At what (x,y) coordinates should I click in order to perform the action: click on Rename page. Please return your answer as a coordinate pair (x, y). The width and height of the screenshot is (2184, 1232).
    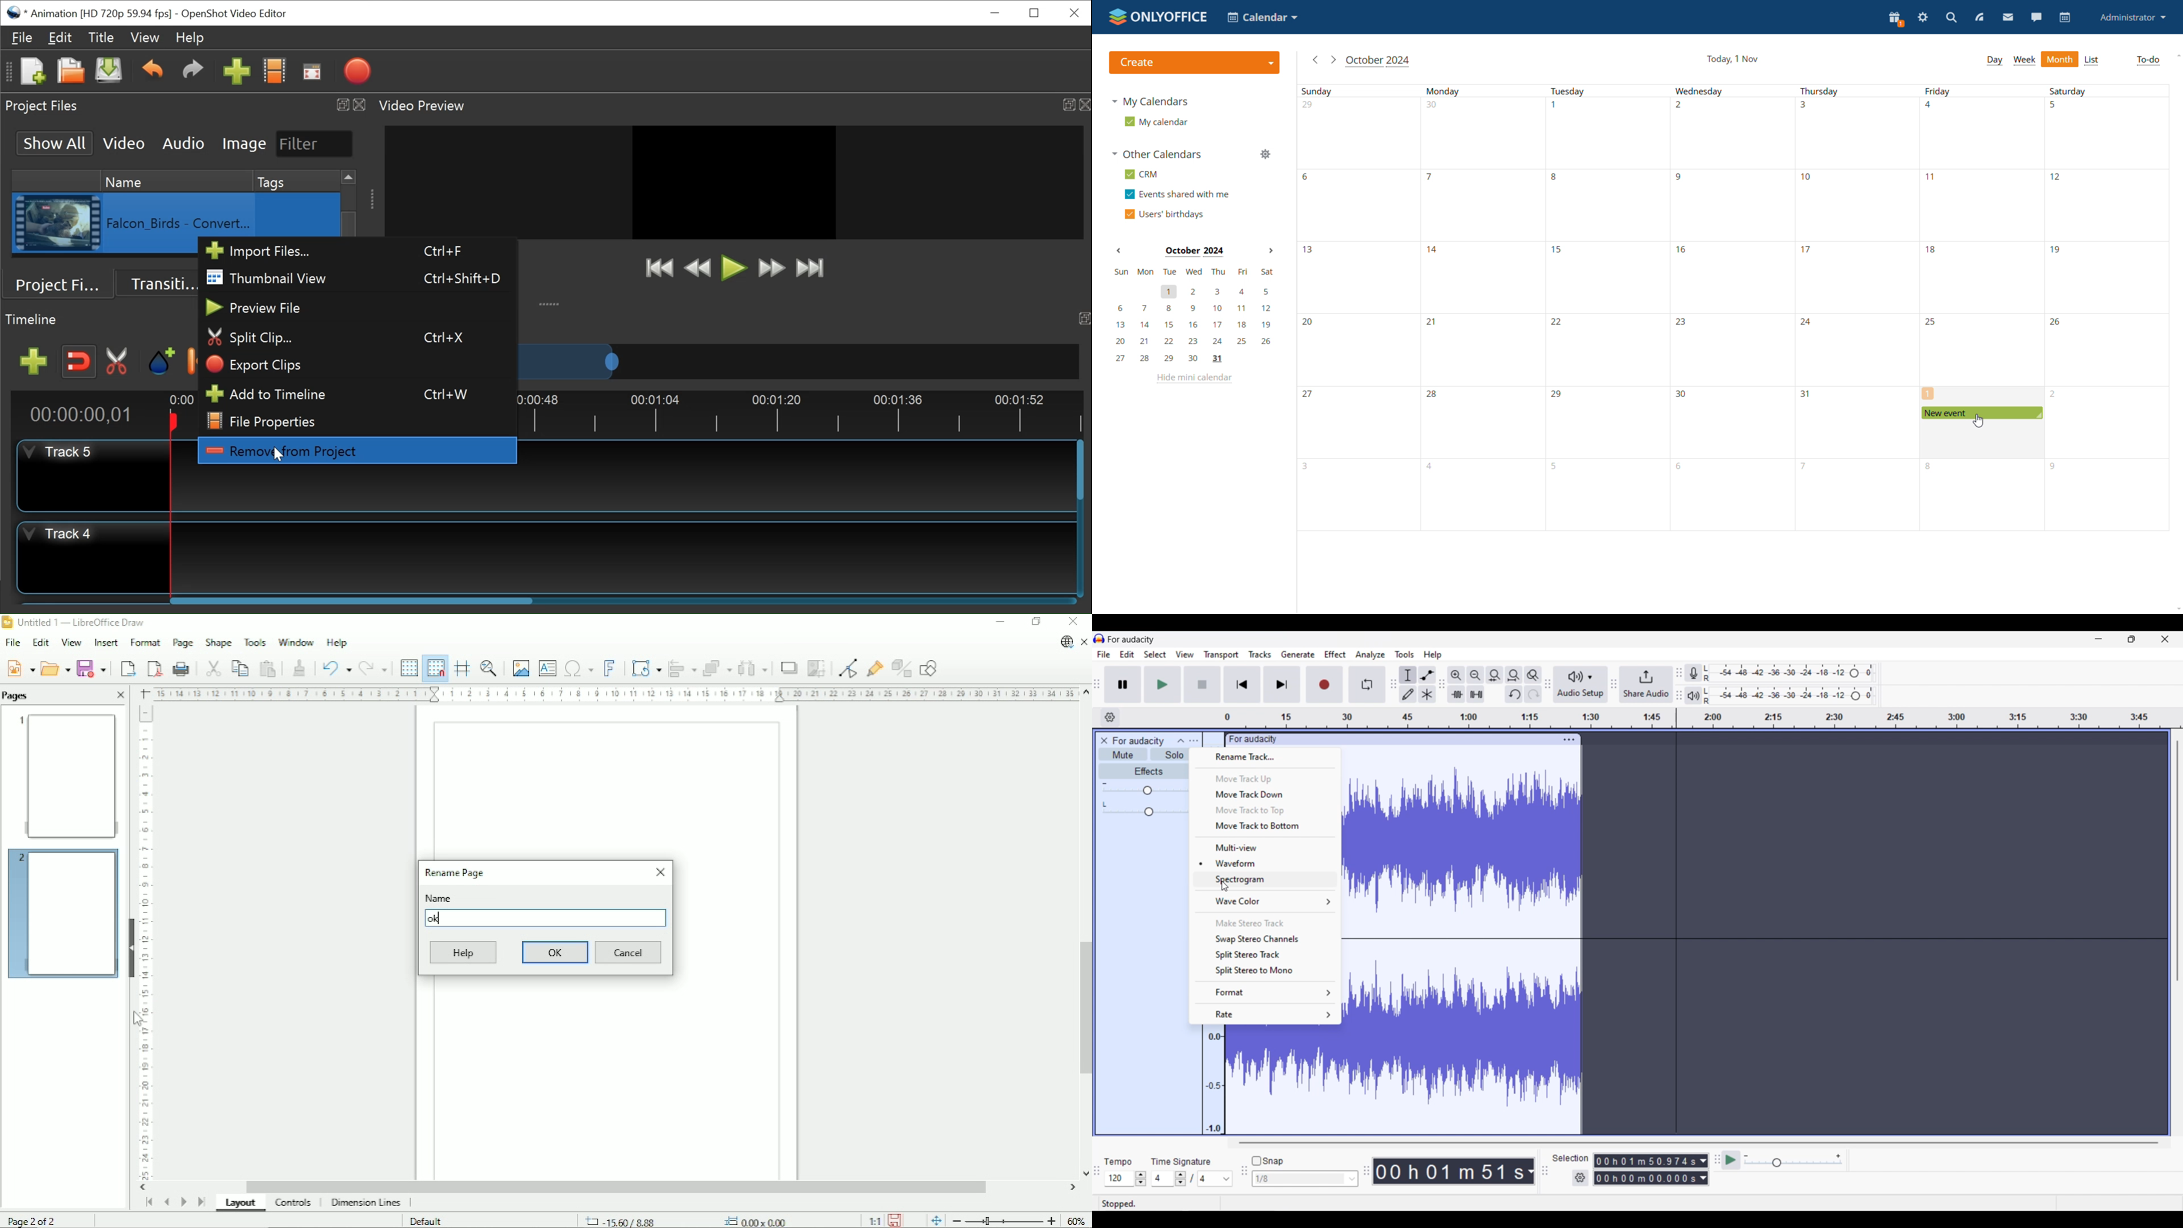
    Looking at the image, I should click on (455, 872).